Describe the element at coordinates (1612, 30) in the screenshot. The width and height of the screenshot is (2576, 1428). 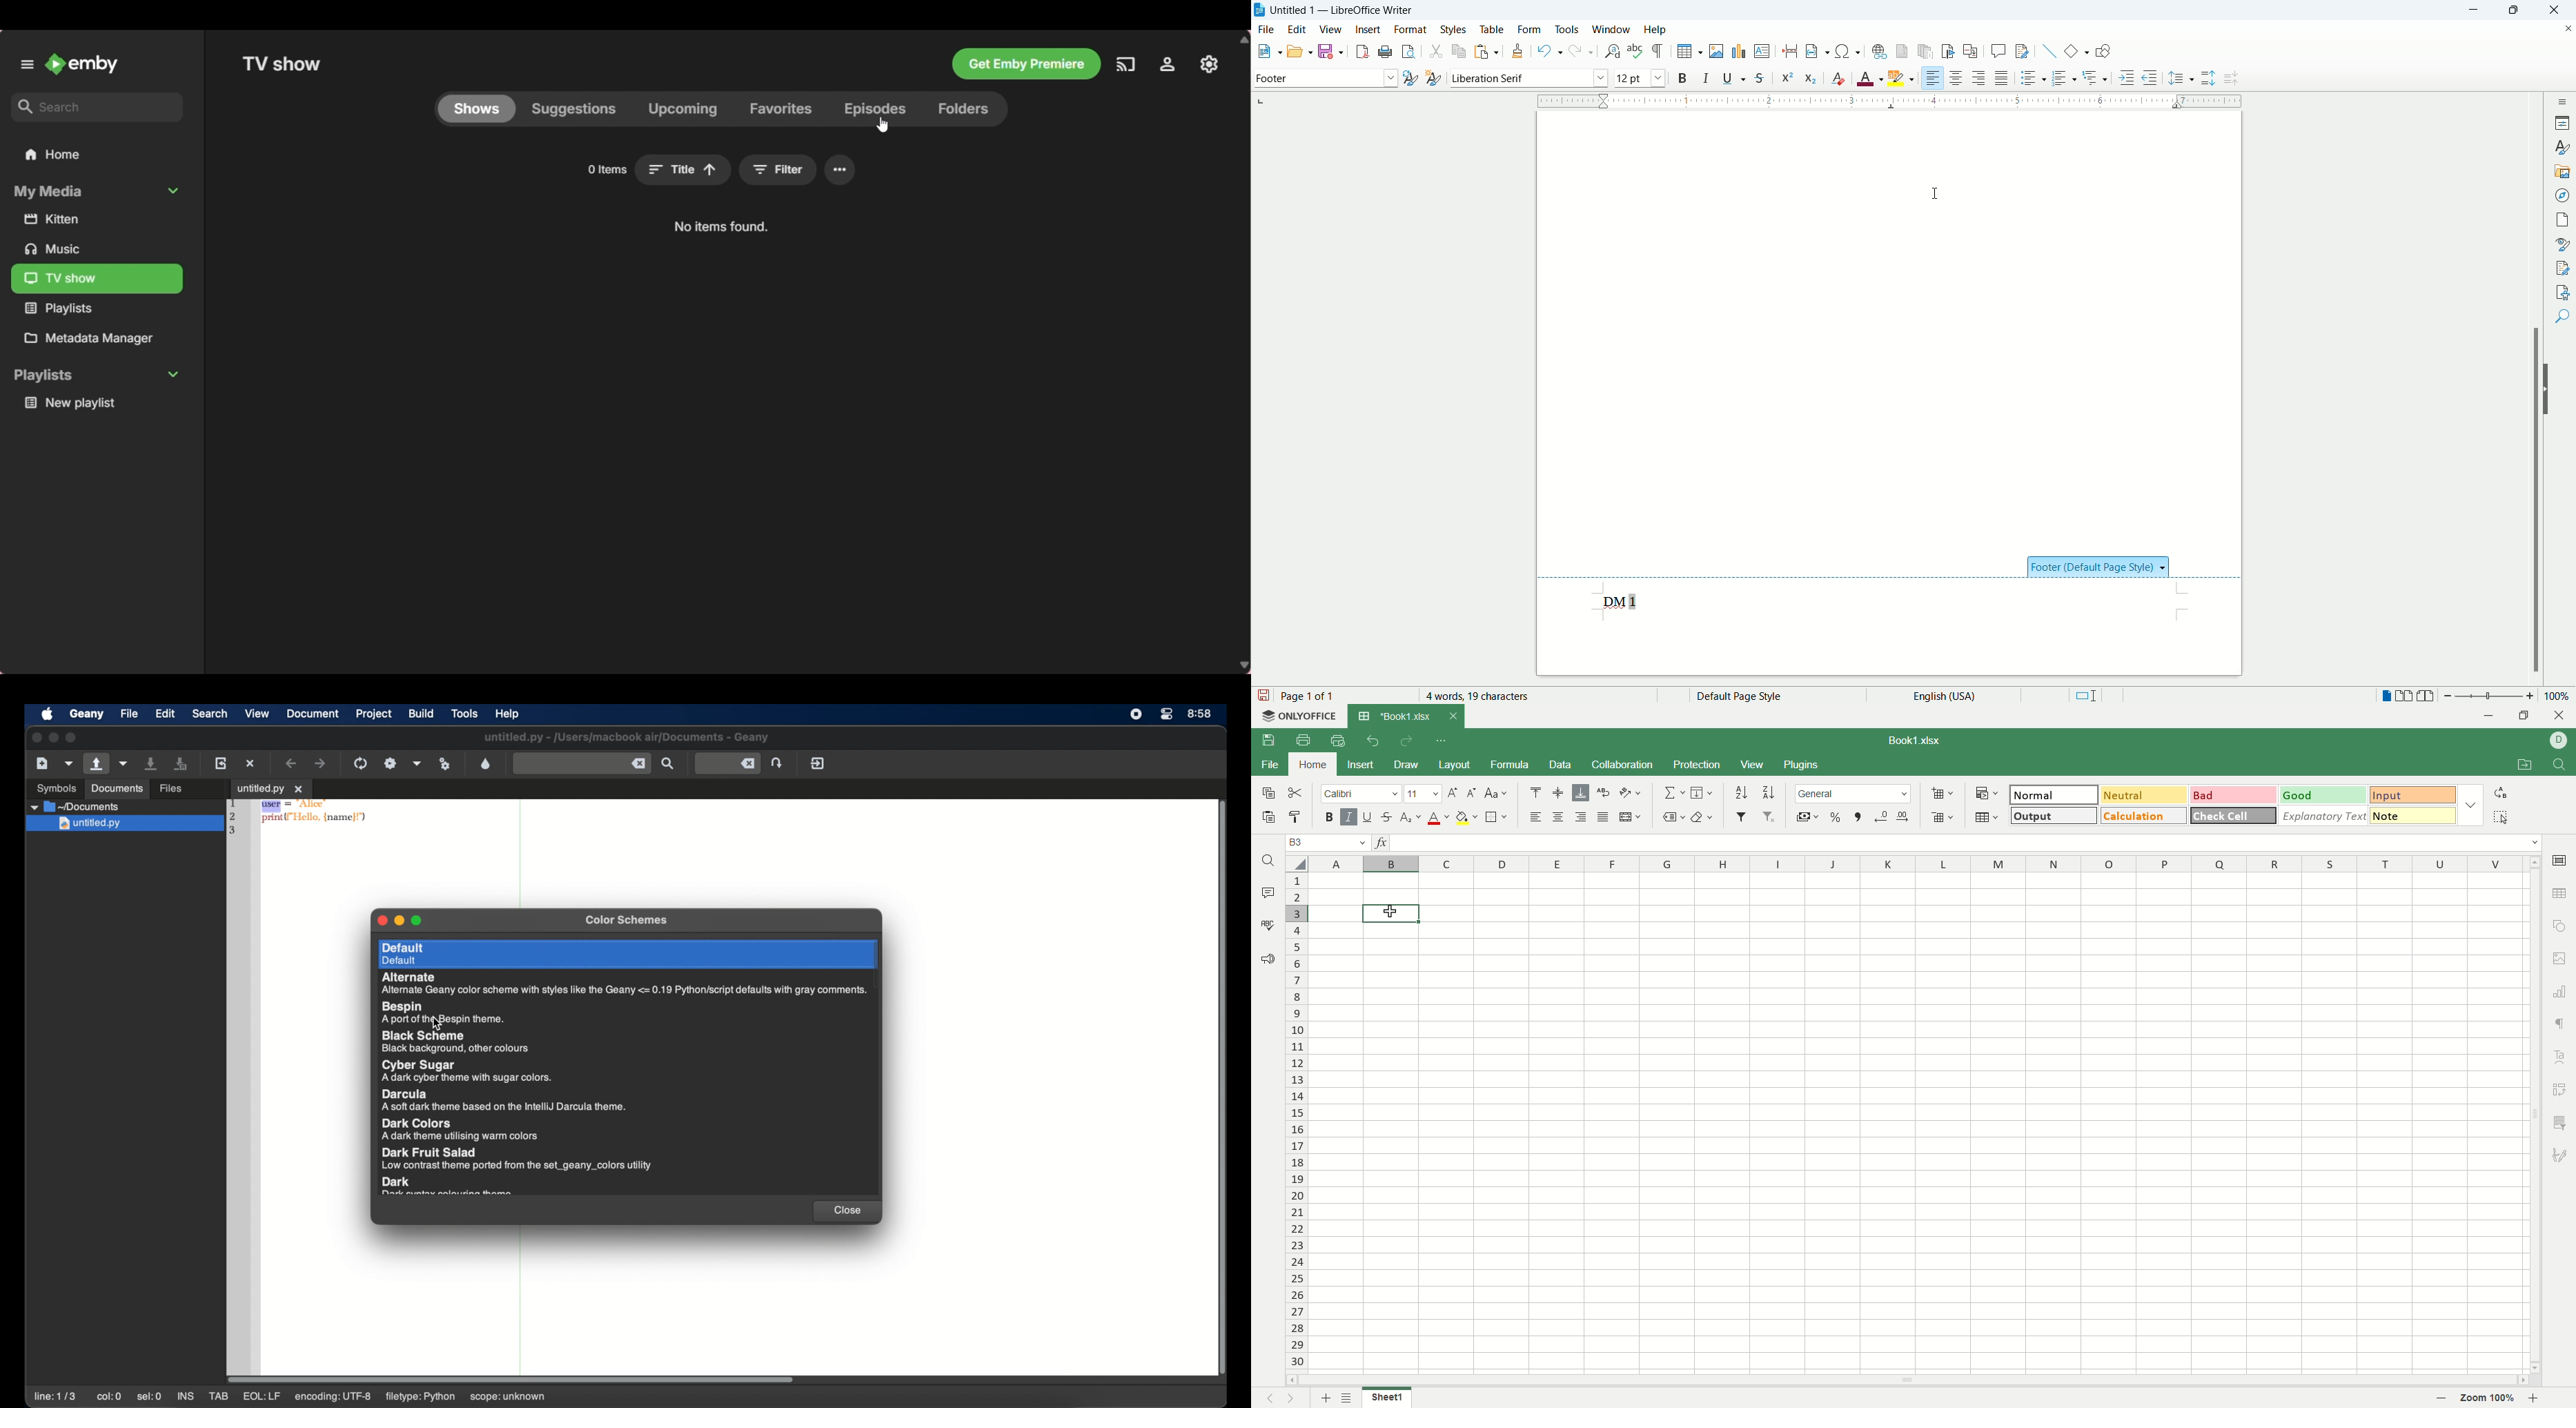
I see `window` at that location.